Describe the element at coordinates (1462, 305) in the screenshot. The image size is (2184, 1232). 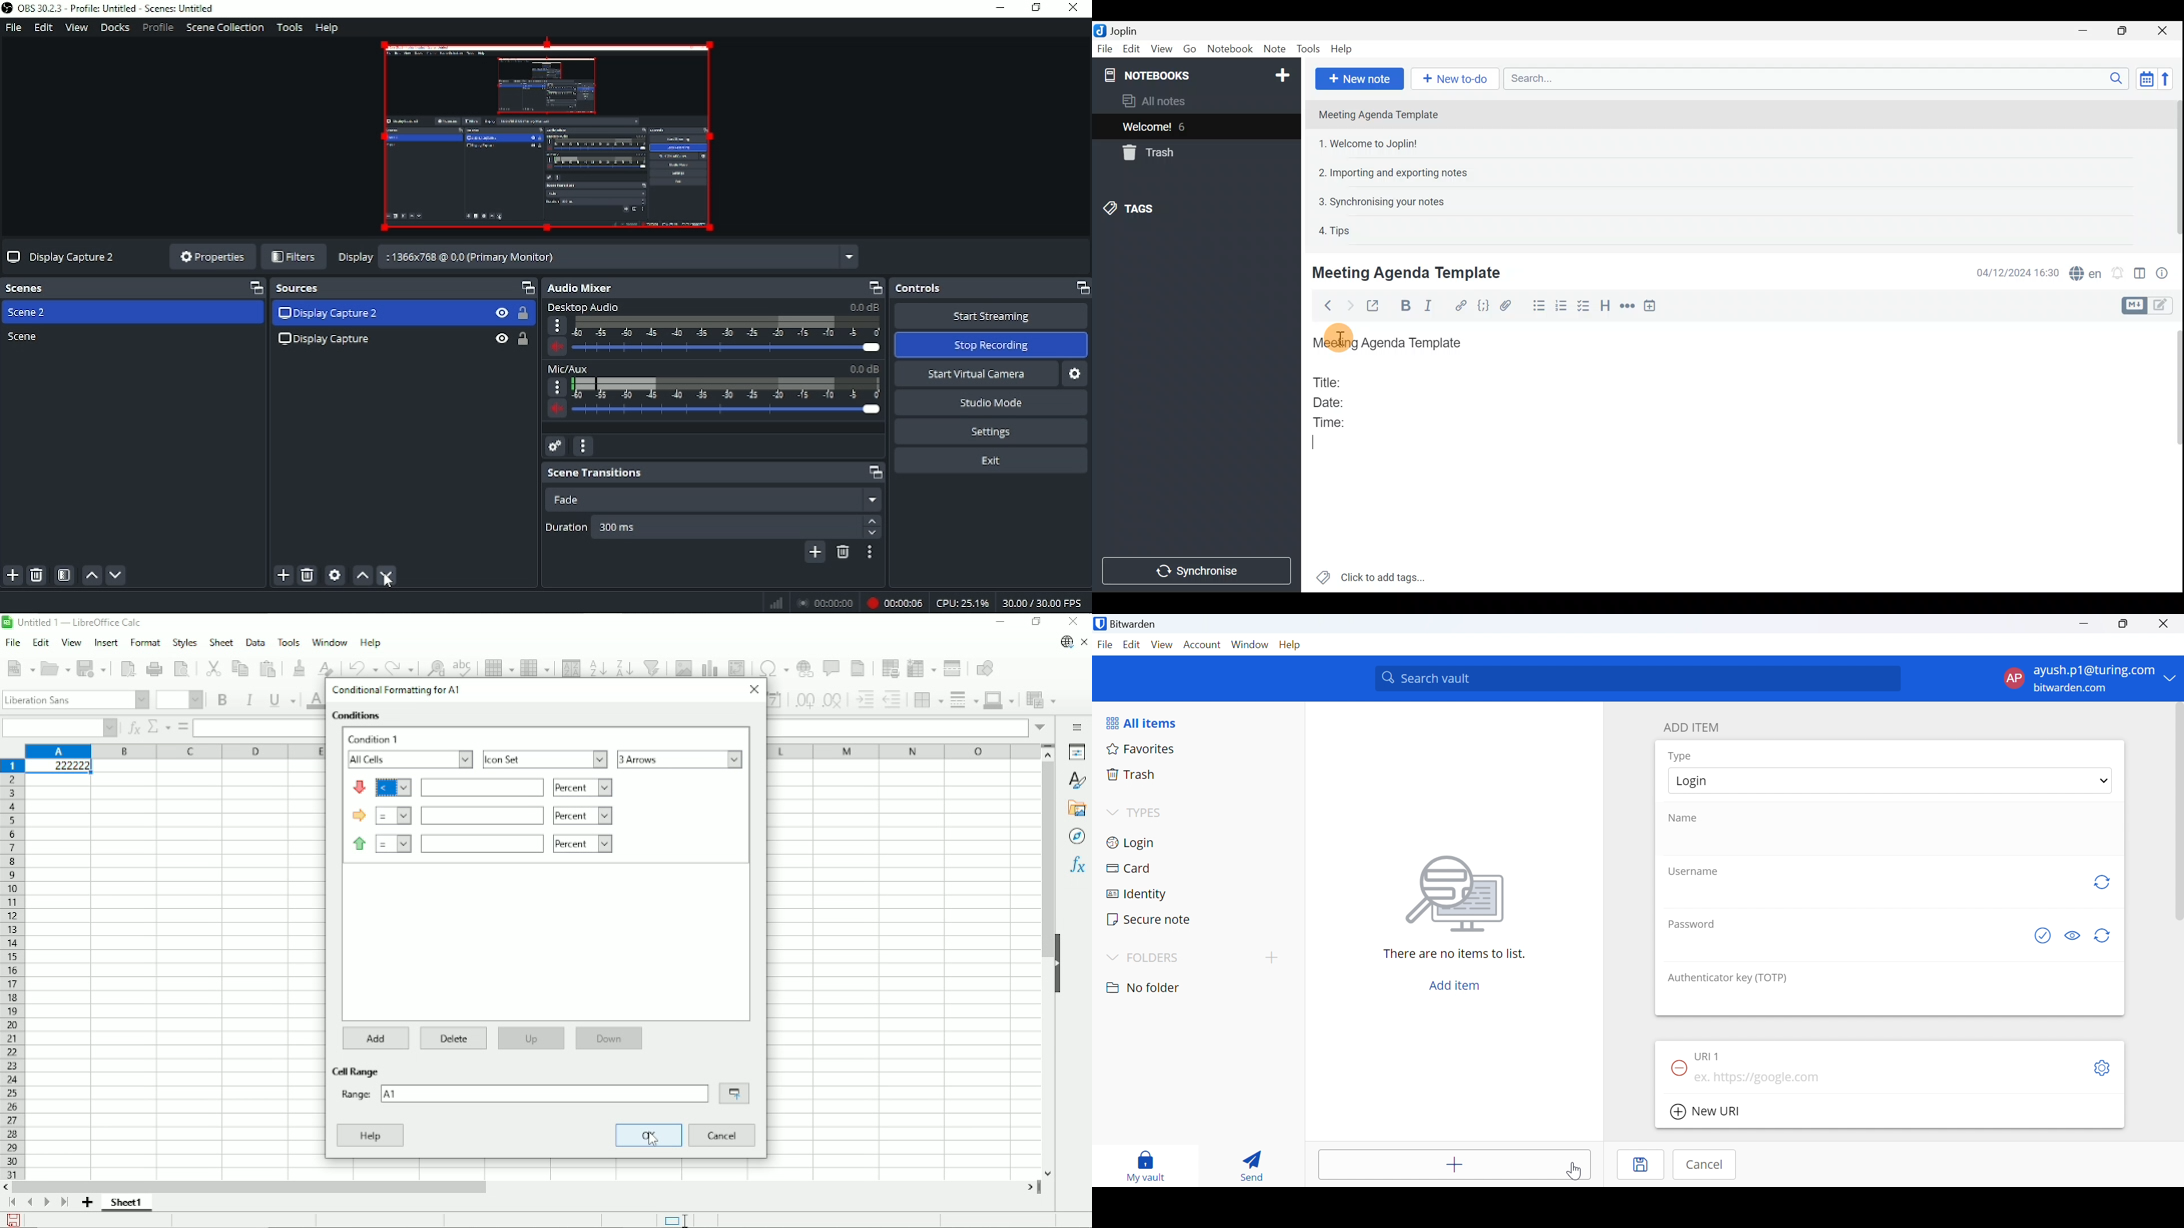
I see `Hyperlink` at that location.